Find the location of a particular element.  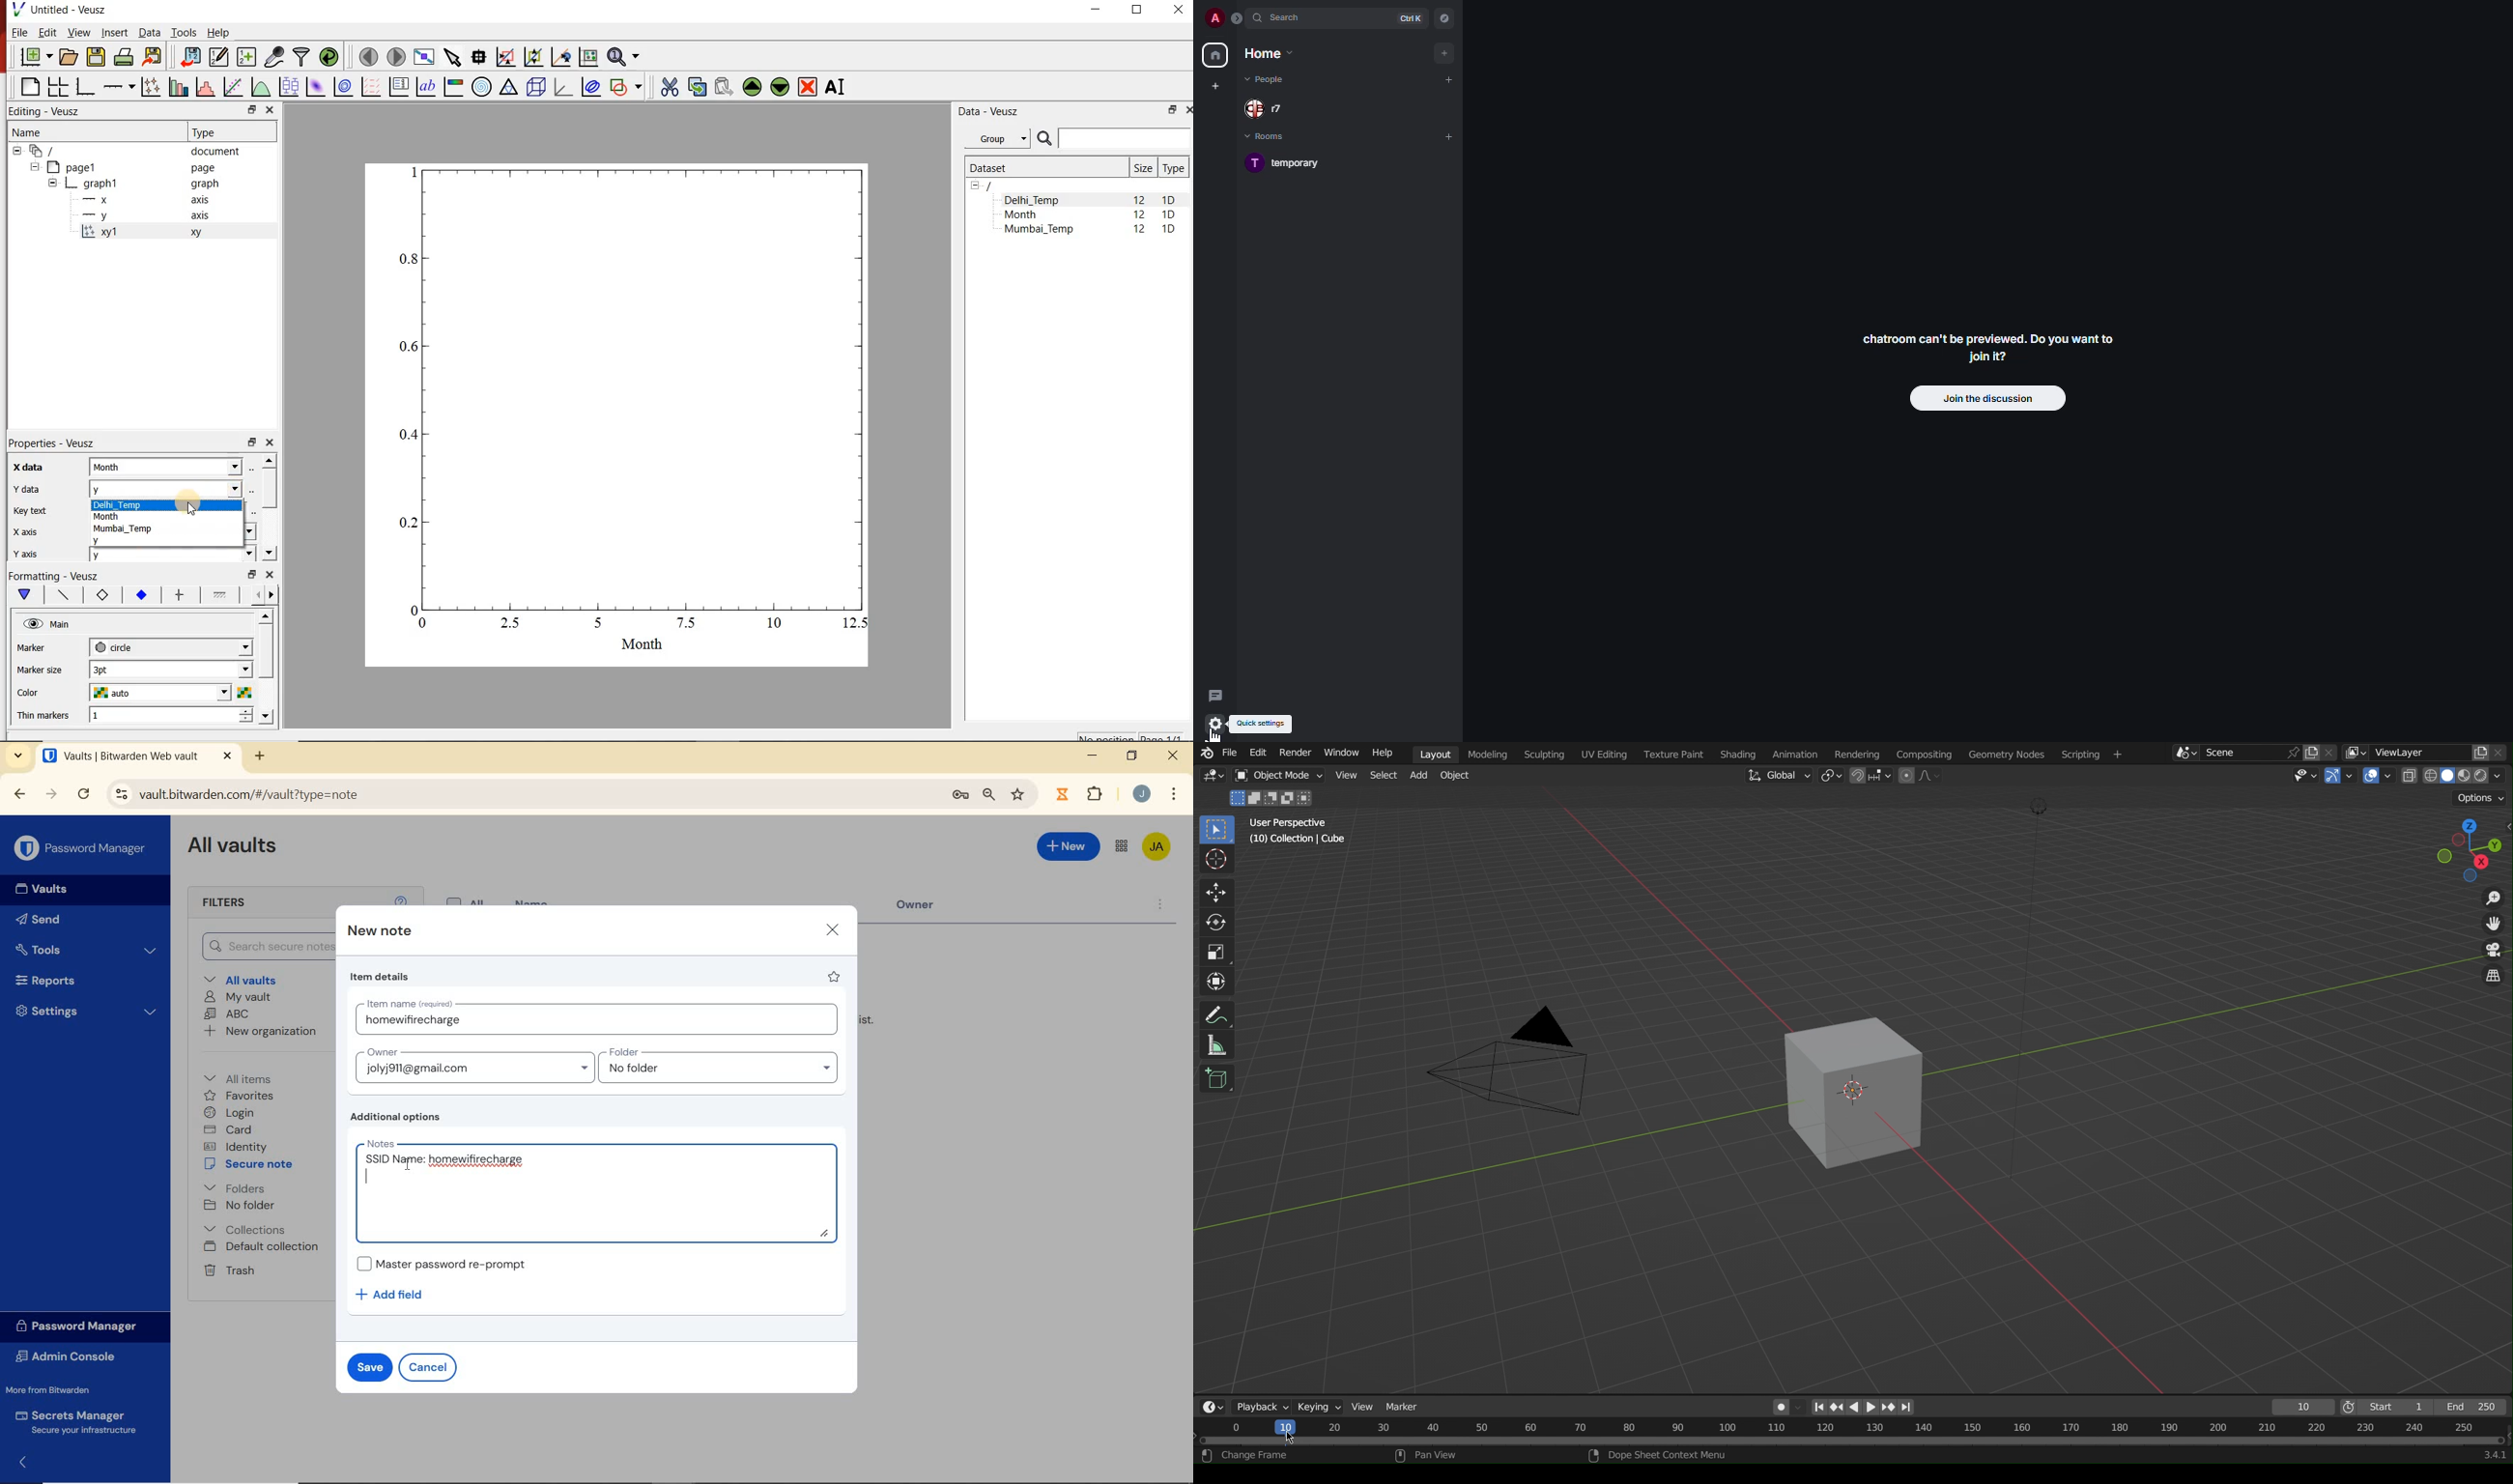

Untitled-Veusz is located at coordinates (63, 9).